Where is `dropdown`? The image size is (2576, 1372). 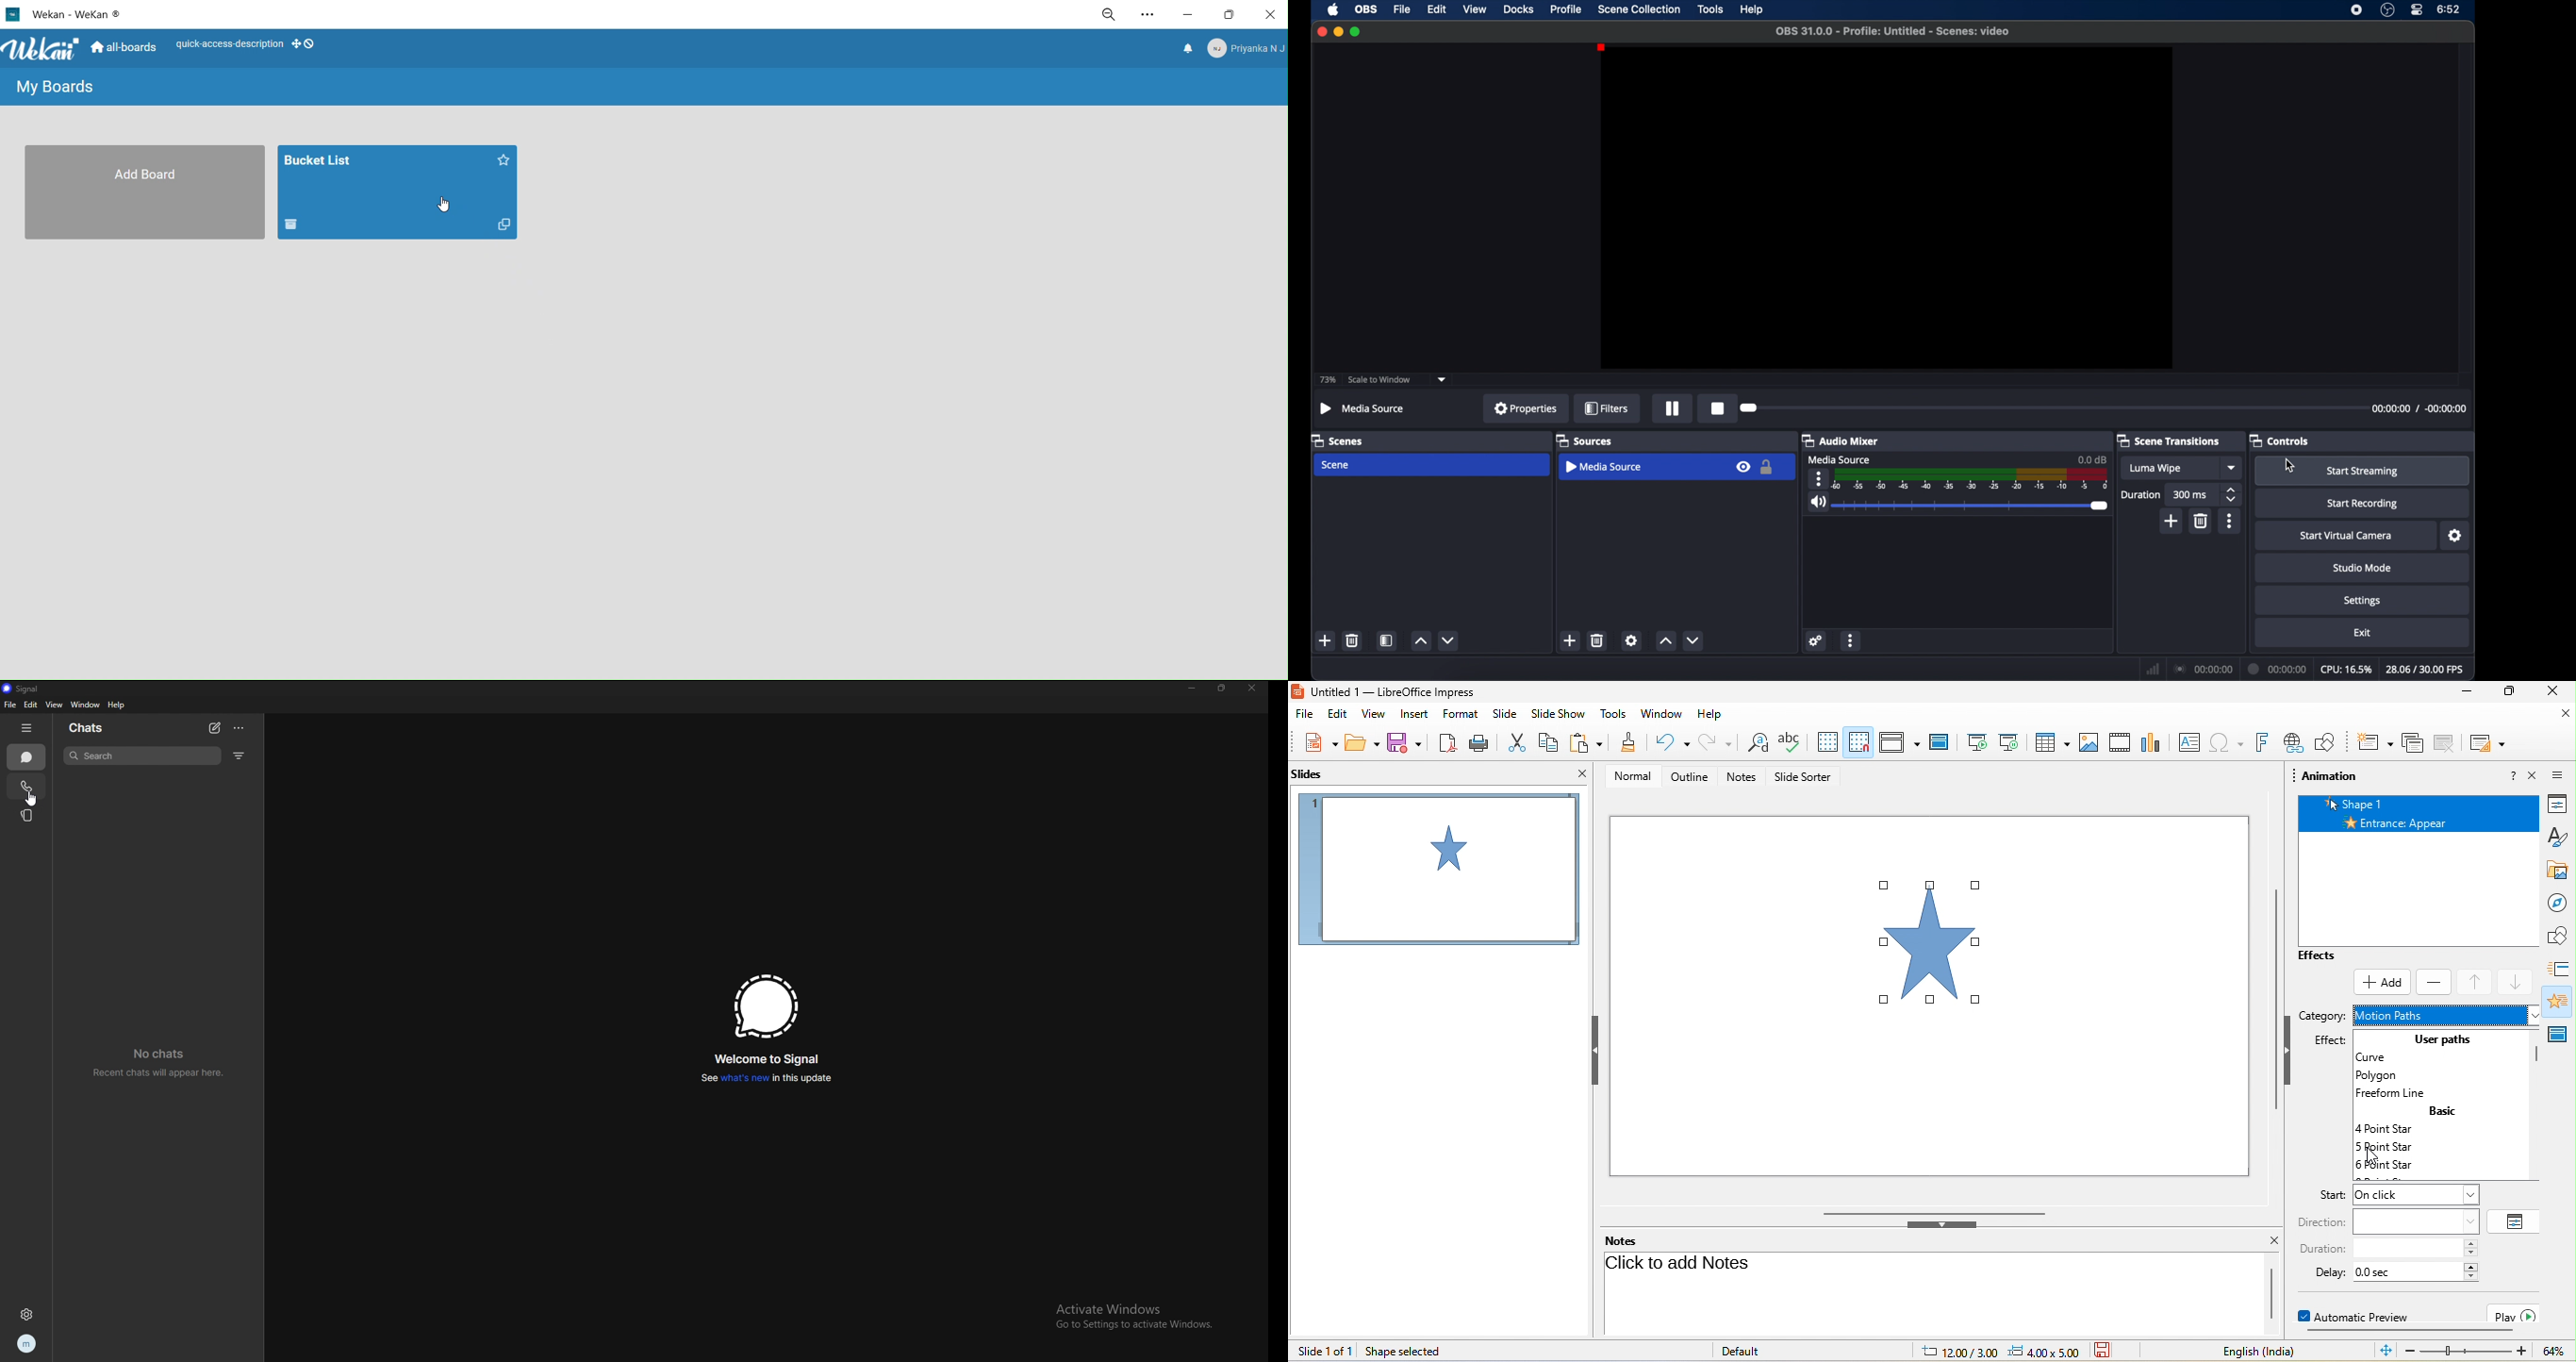
dropdown is located at coordinates (2233, 467).